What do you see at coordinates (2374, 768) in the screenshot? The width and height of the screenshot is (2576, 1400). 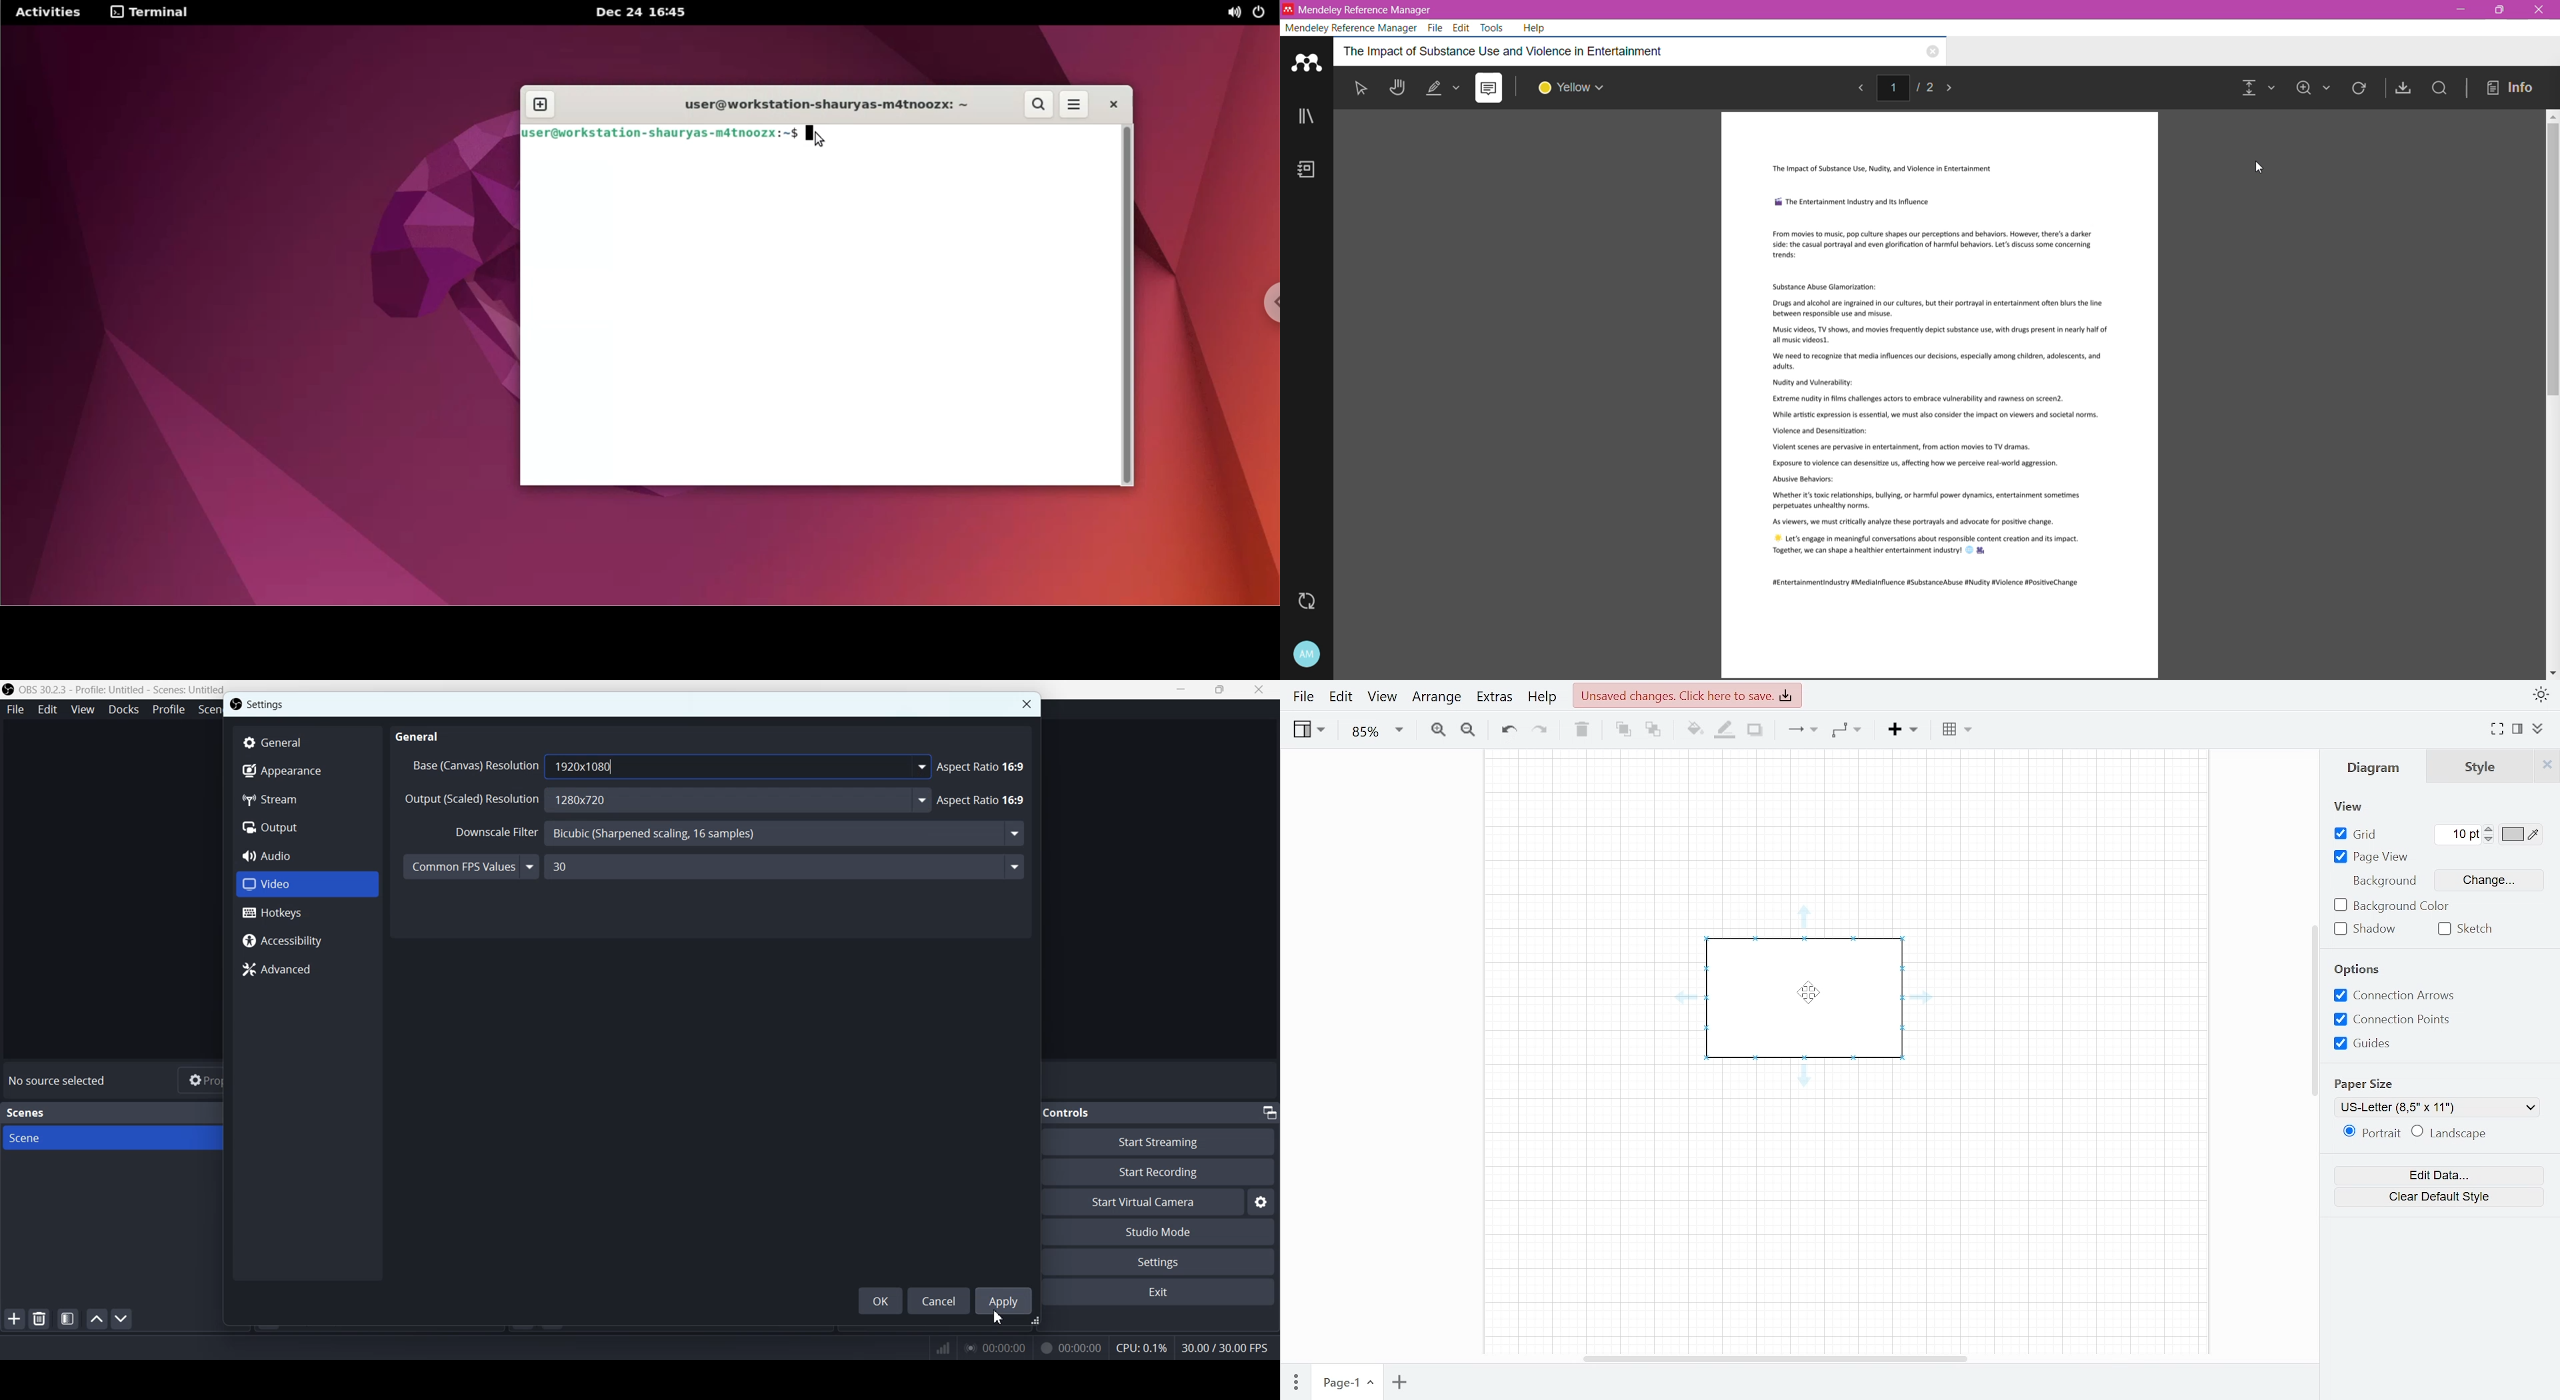 I see `Diagra` at bounding box center [2374, 768].